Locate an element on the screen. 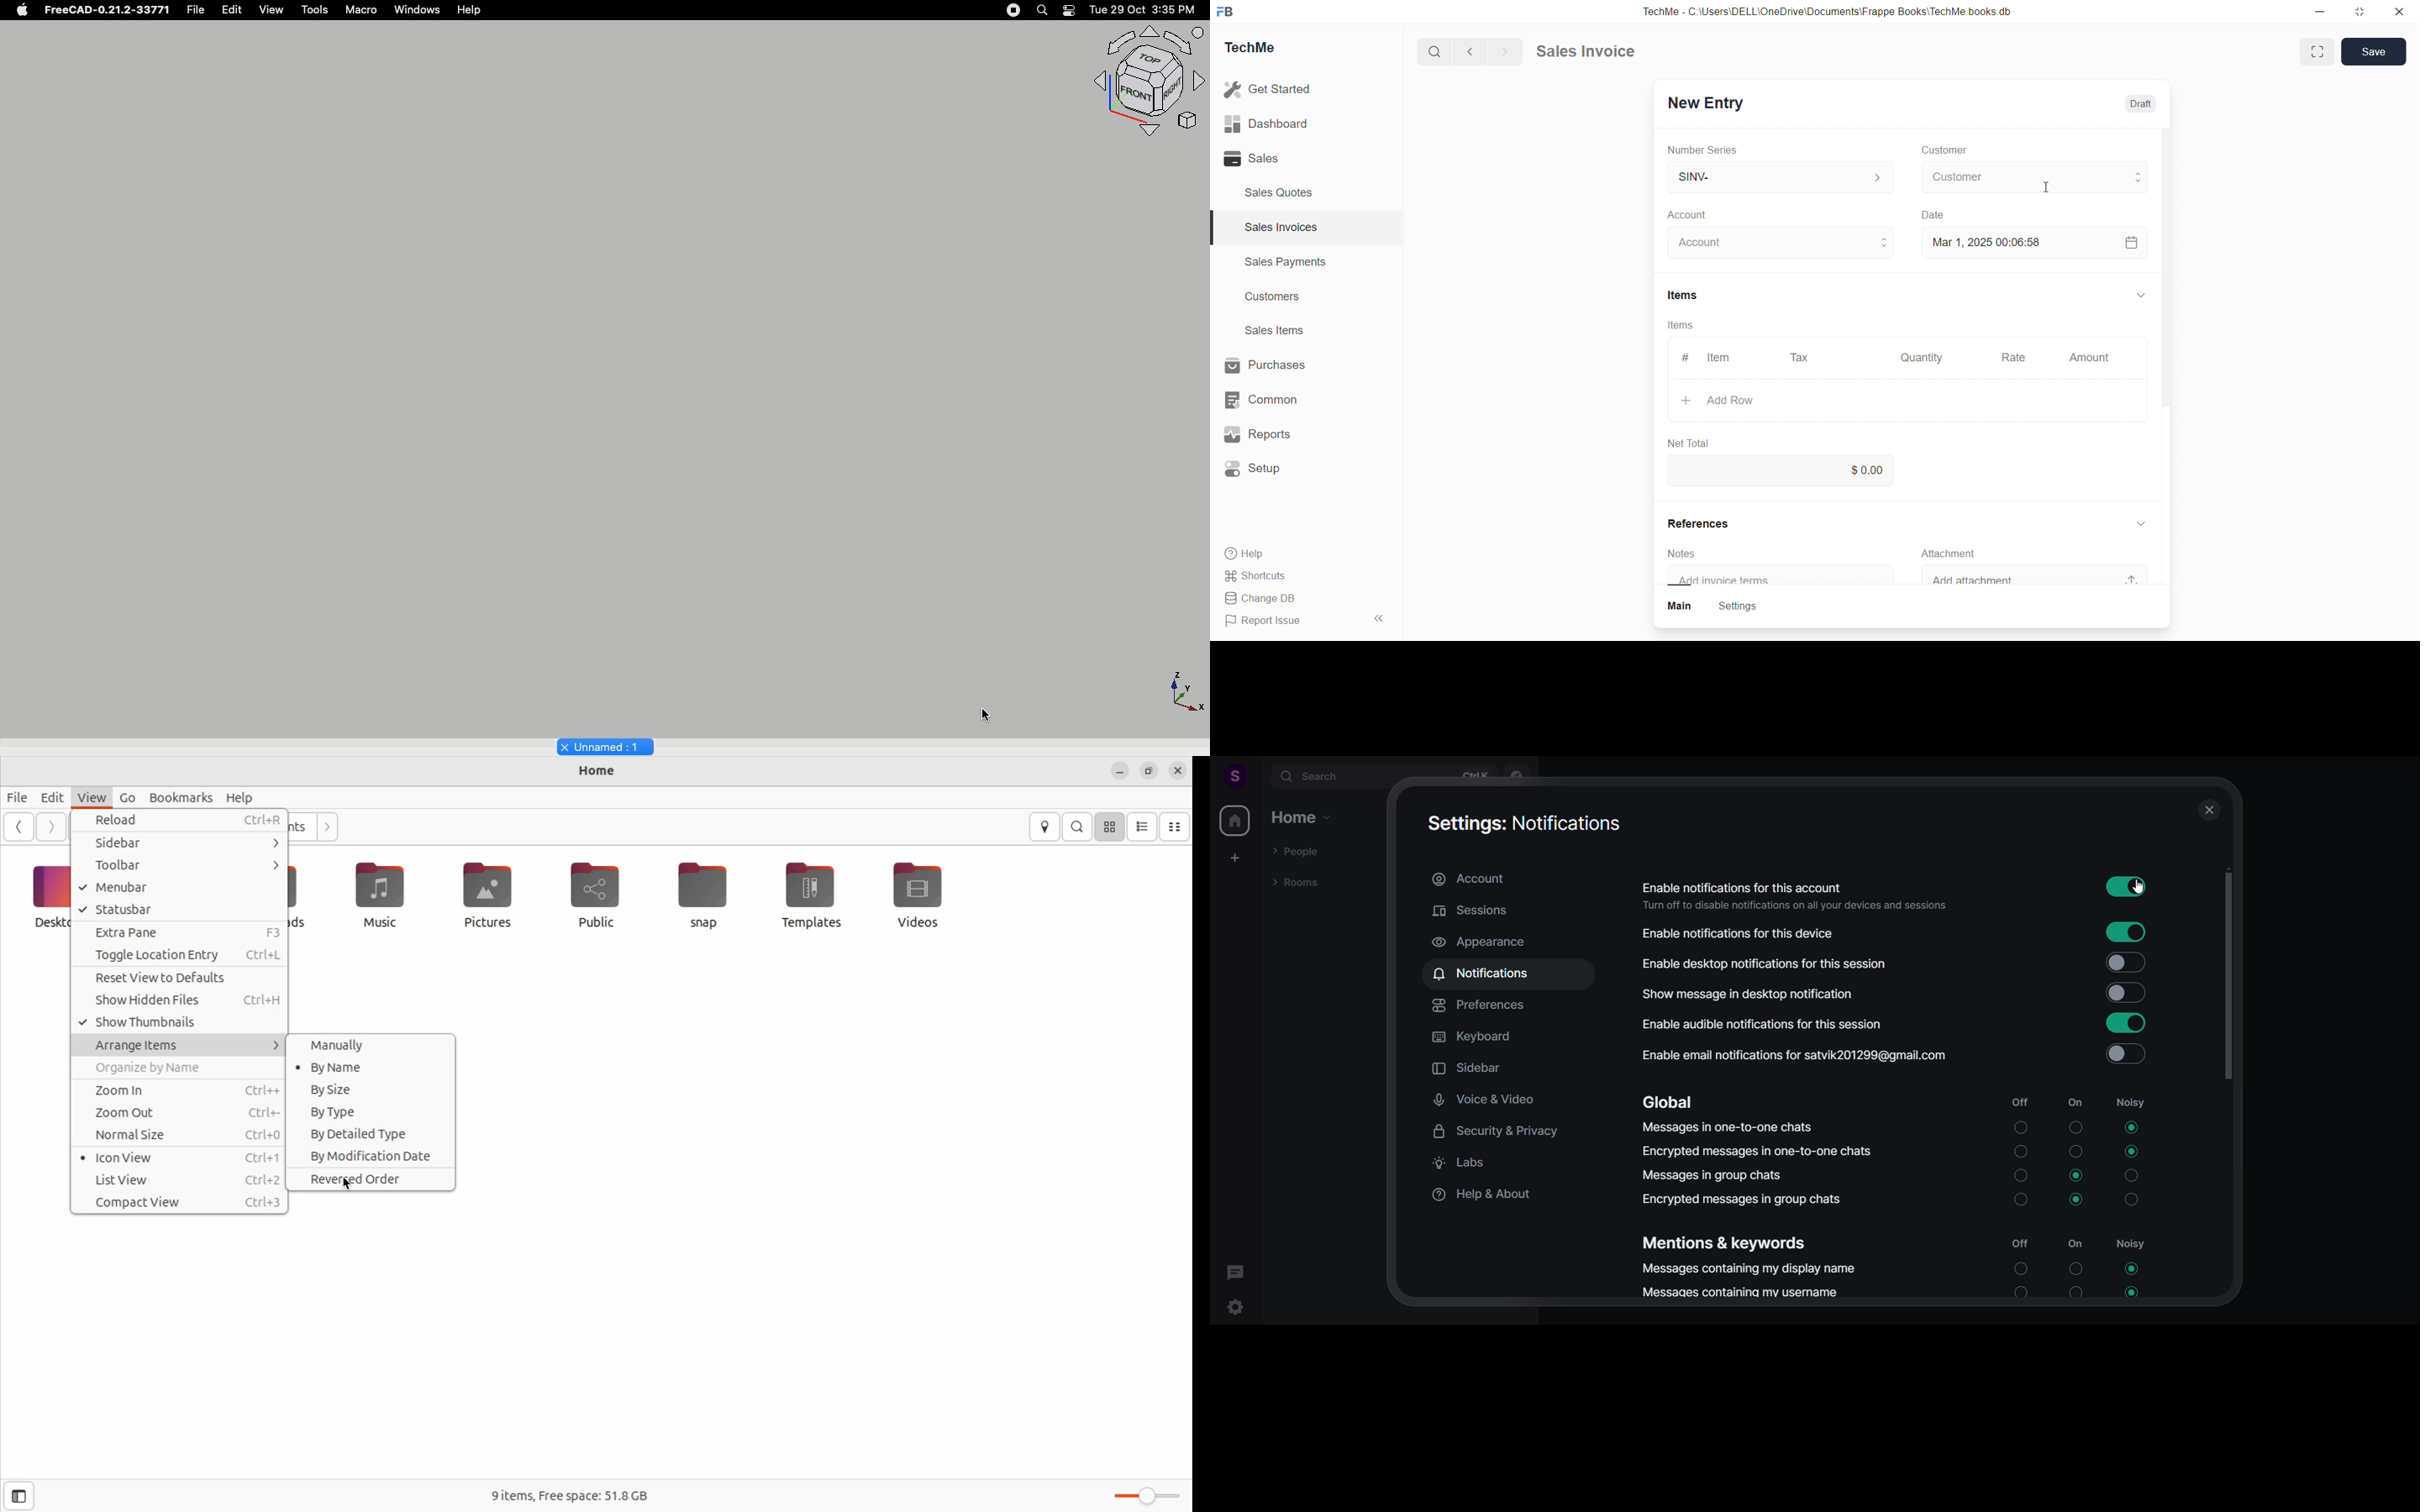 The image size is (2436, 1512). Tax is located at coordinates (1802, 358).